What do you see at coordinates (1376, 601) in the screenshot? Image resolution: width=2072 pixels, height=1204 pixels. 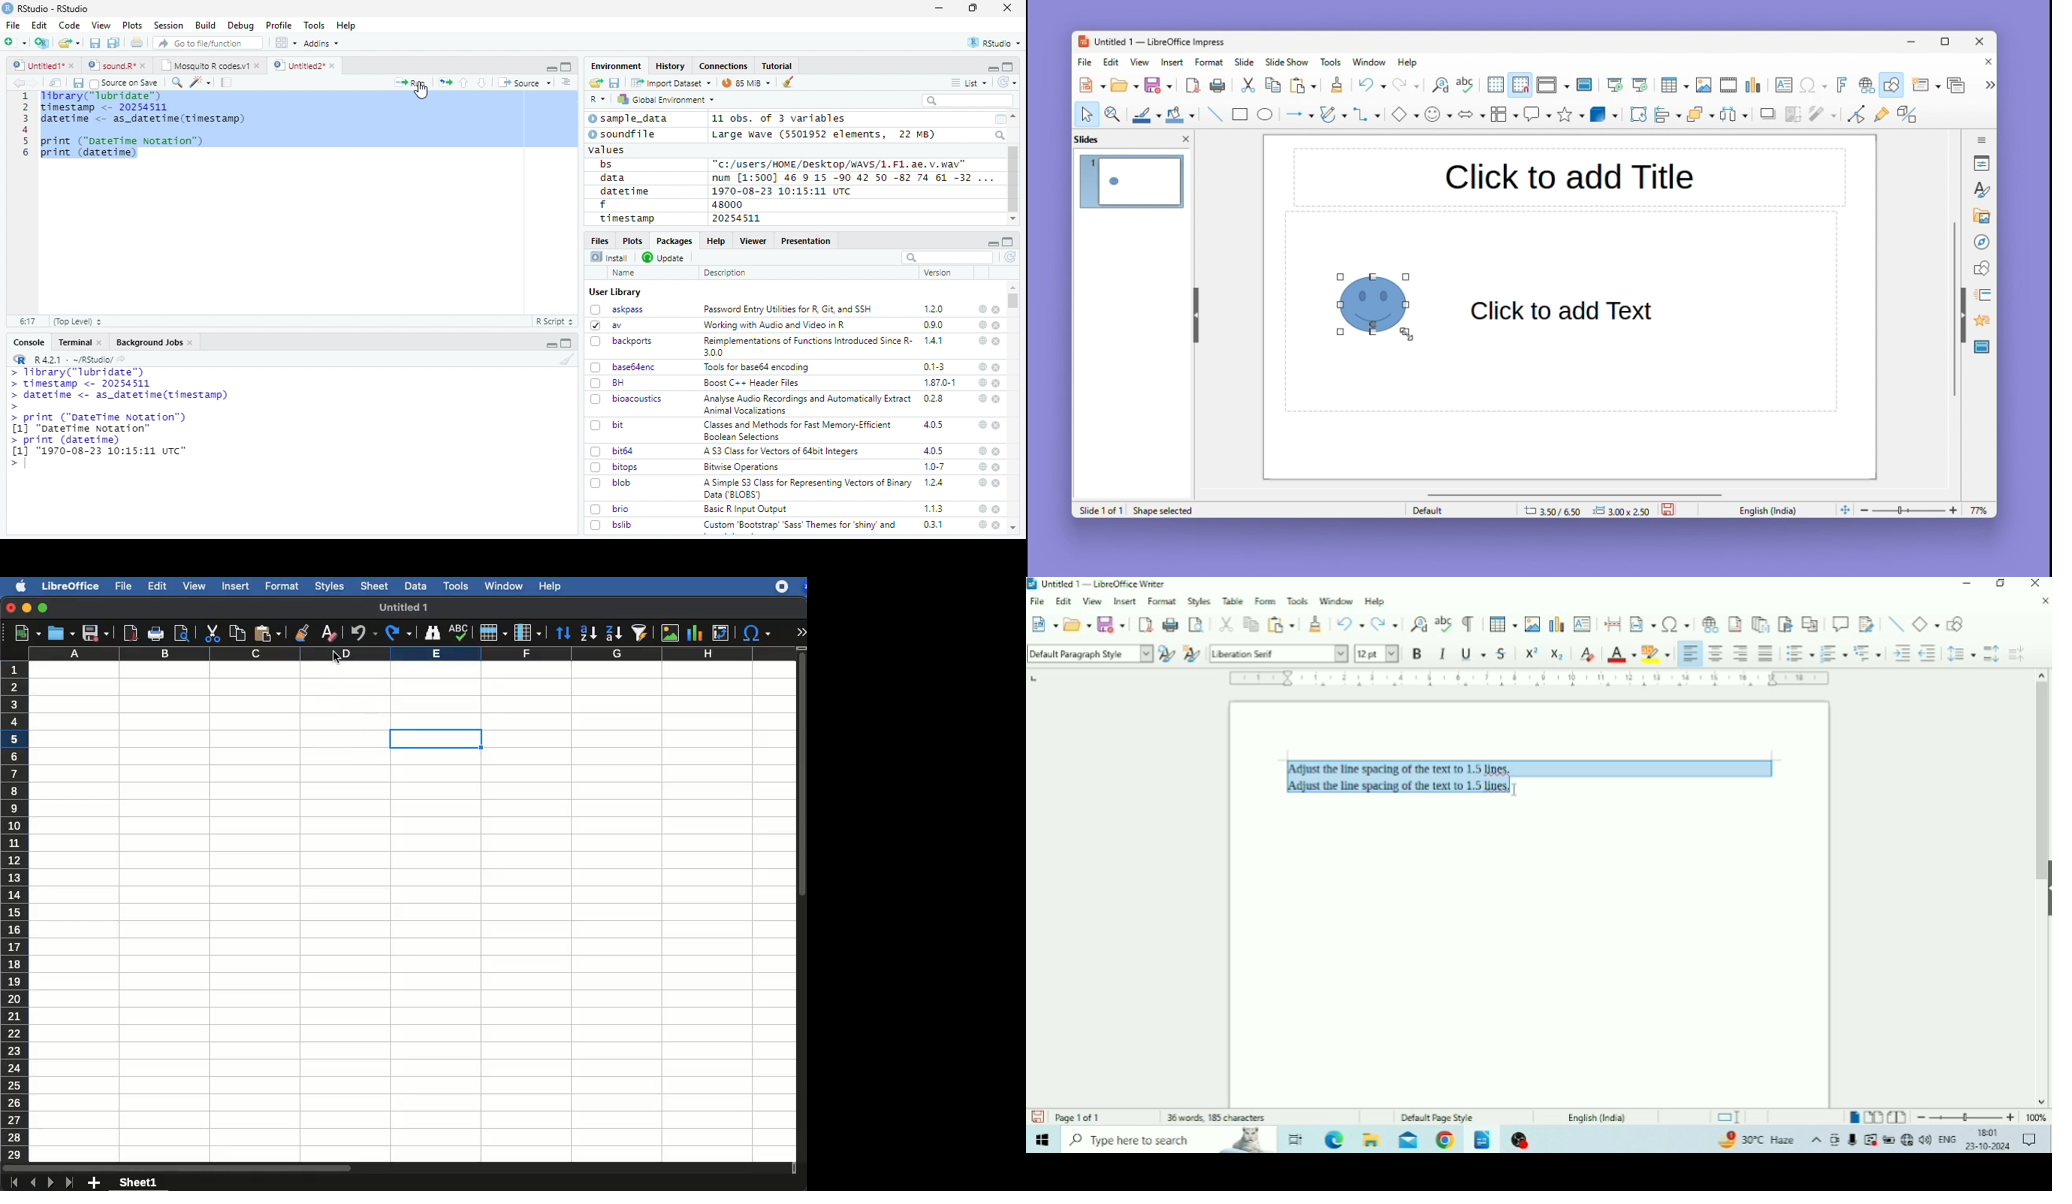 I see `Help` at bounding box center [1376, 601].